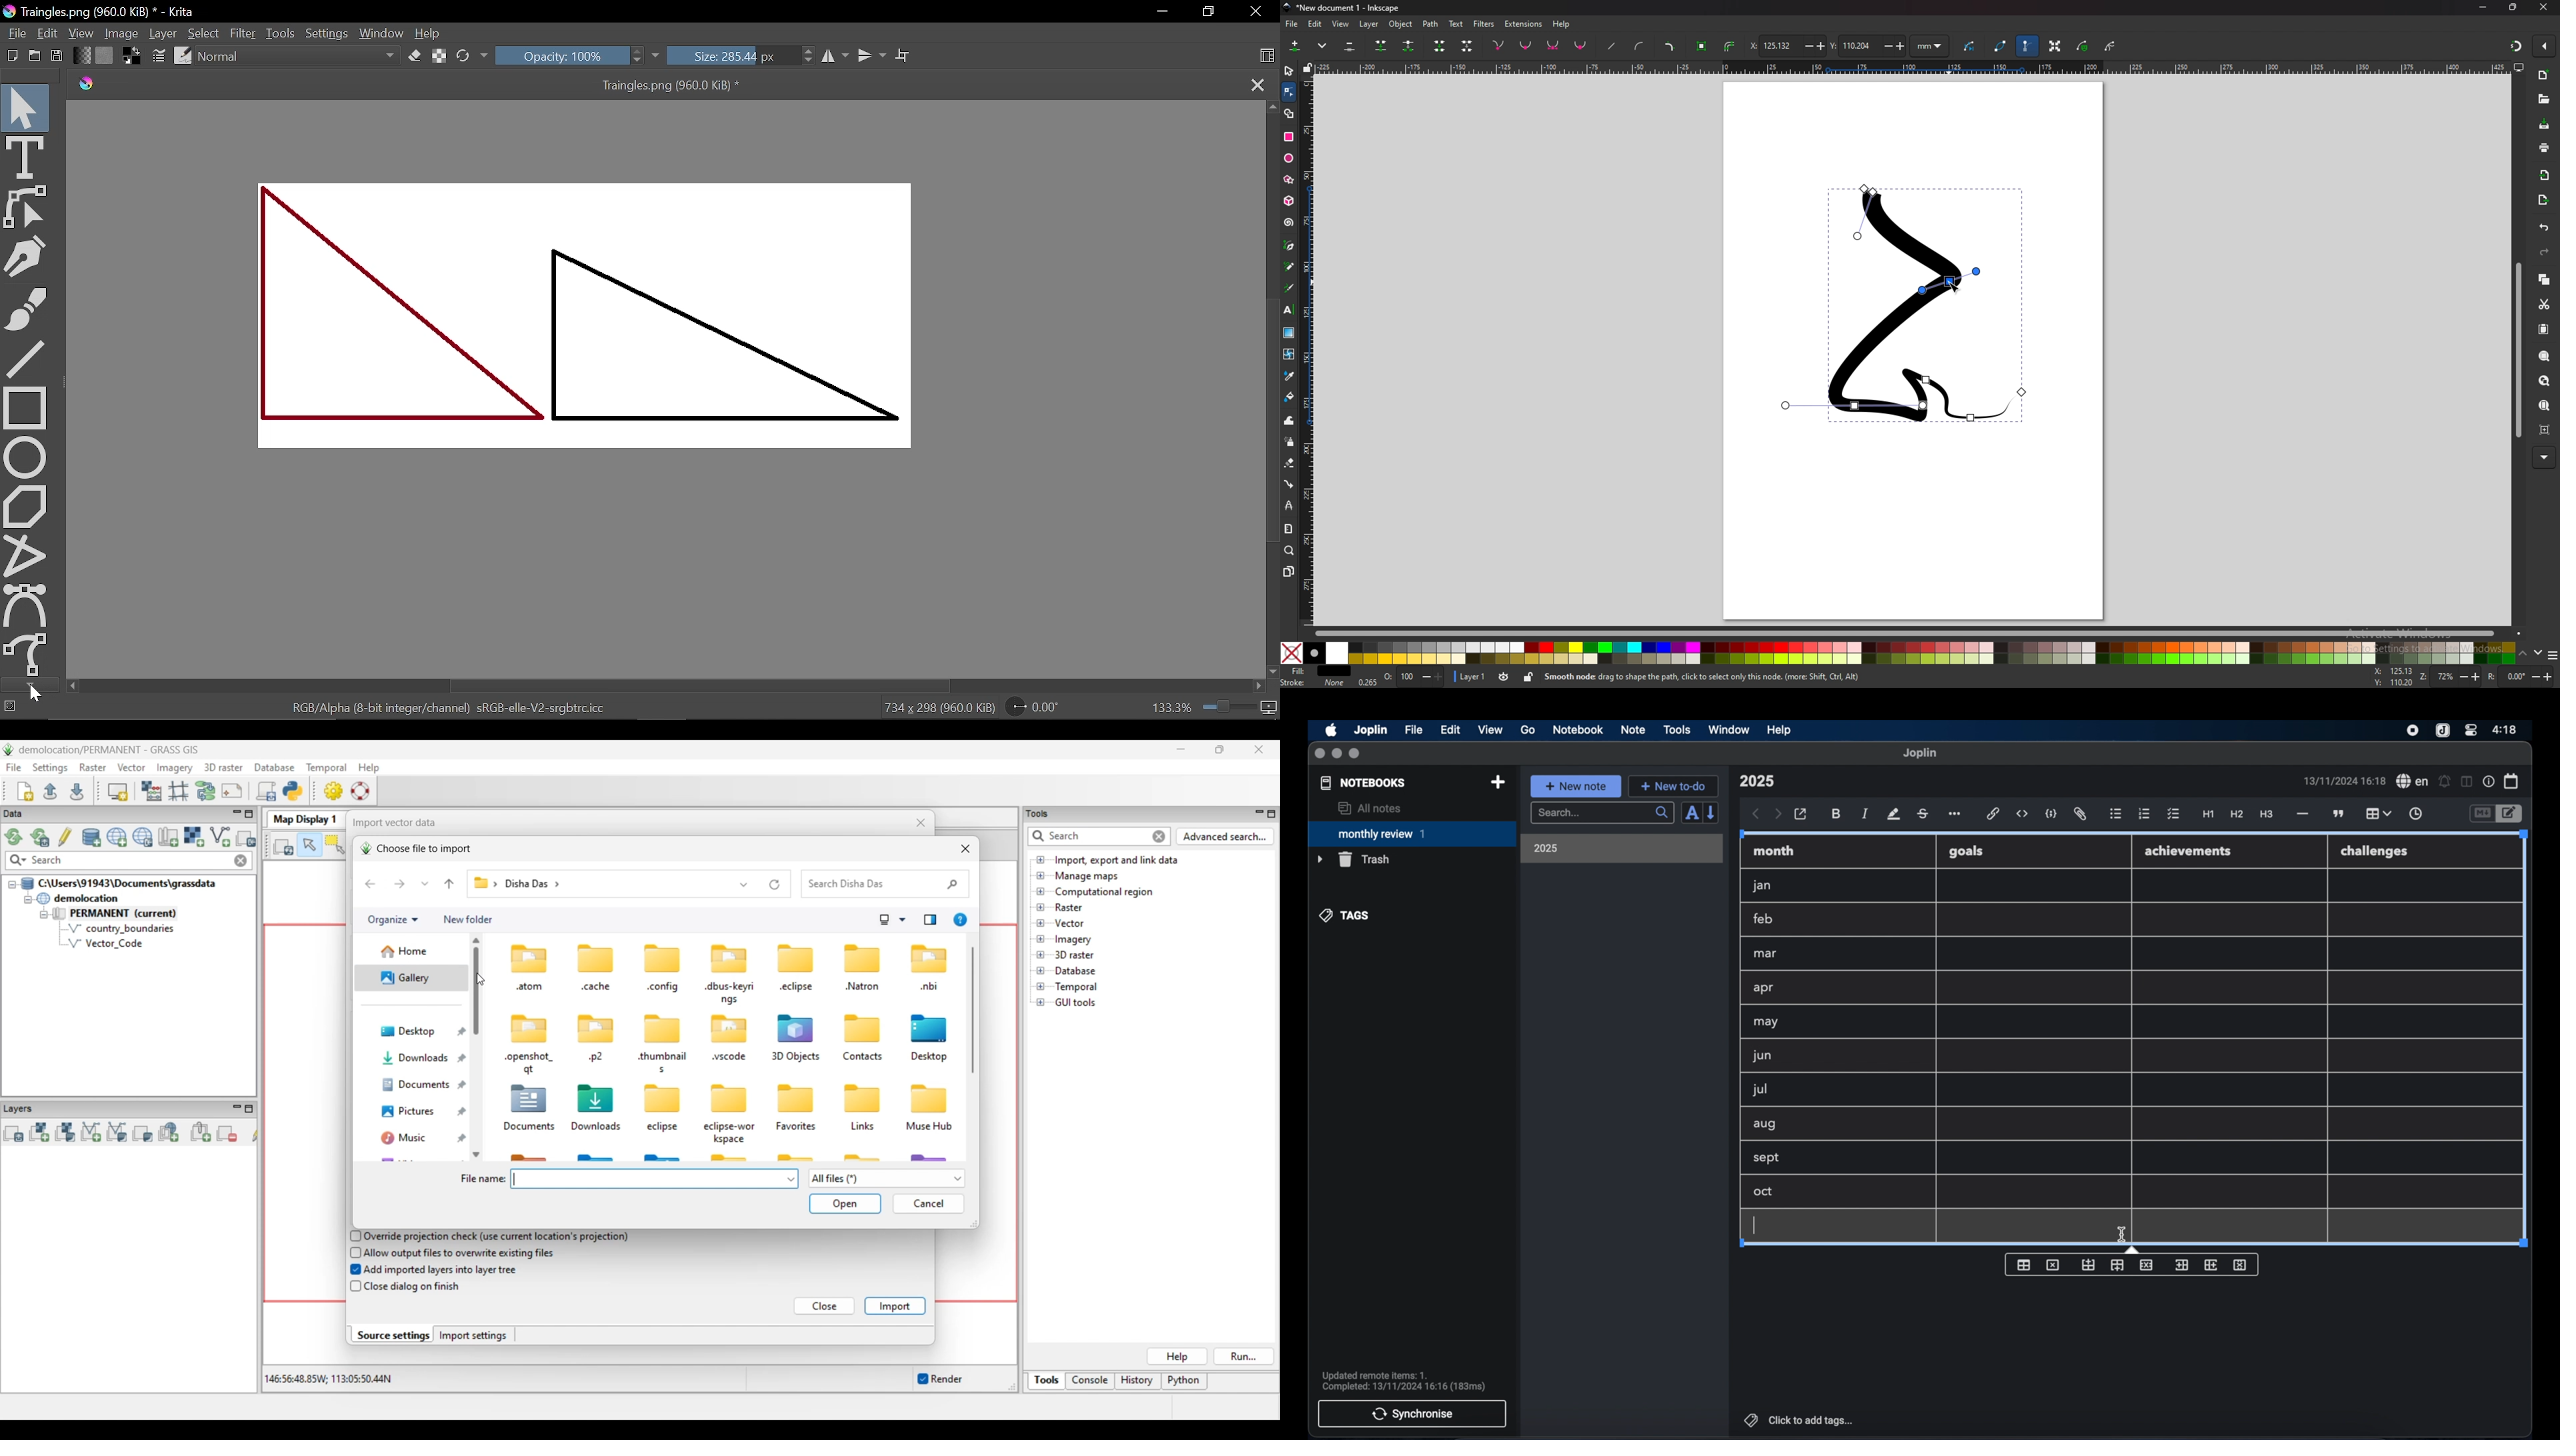 This screenshot has width=2576, height=1456. What do you see at coordinates (26, 256) in the screenshot?
I see `Caligraphy` at bounding box center [26, 256].